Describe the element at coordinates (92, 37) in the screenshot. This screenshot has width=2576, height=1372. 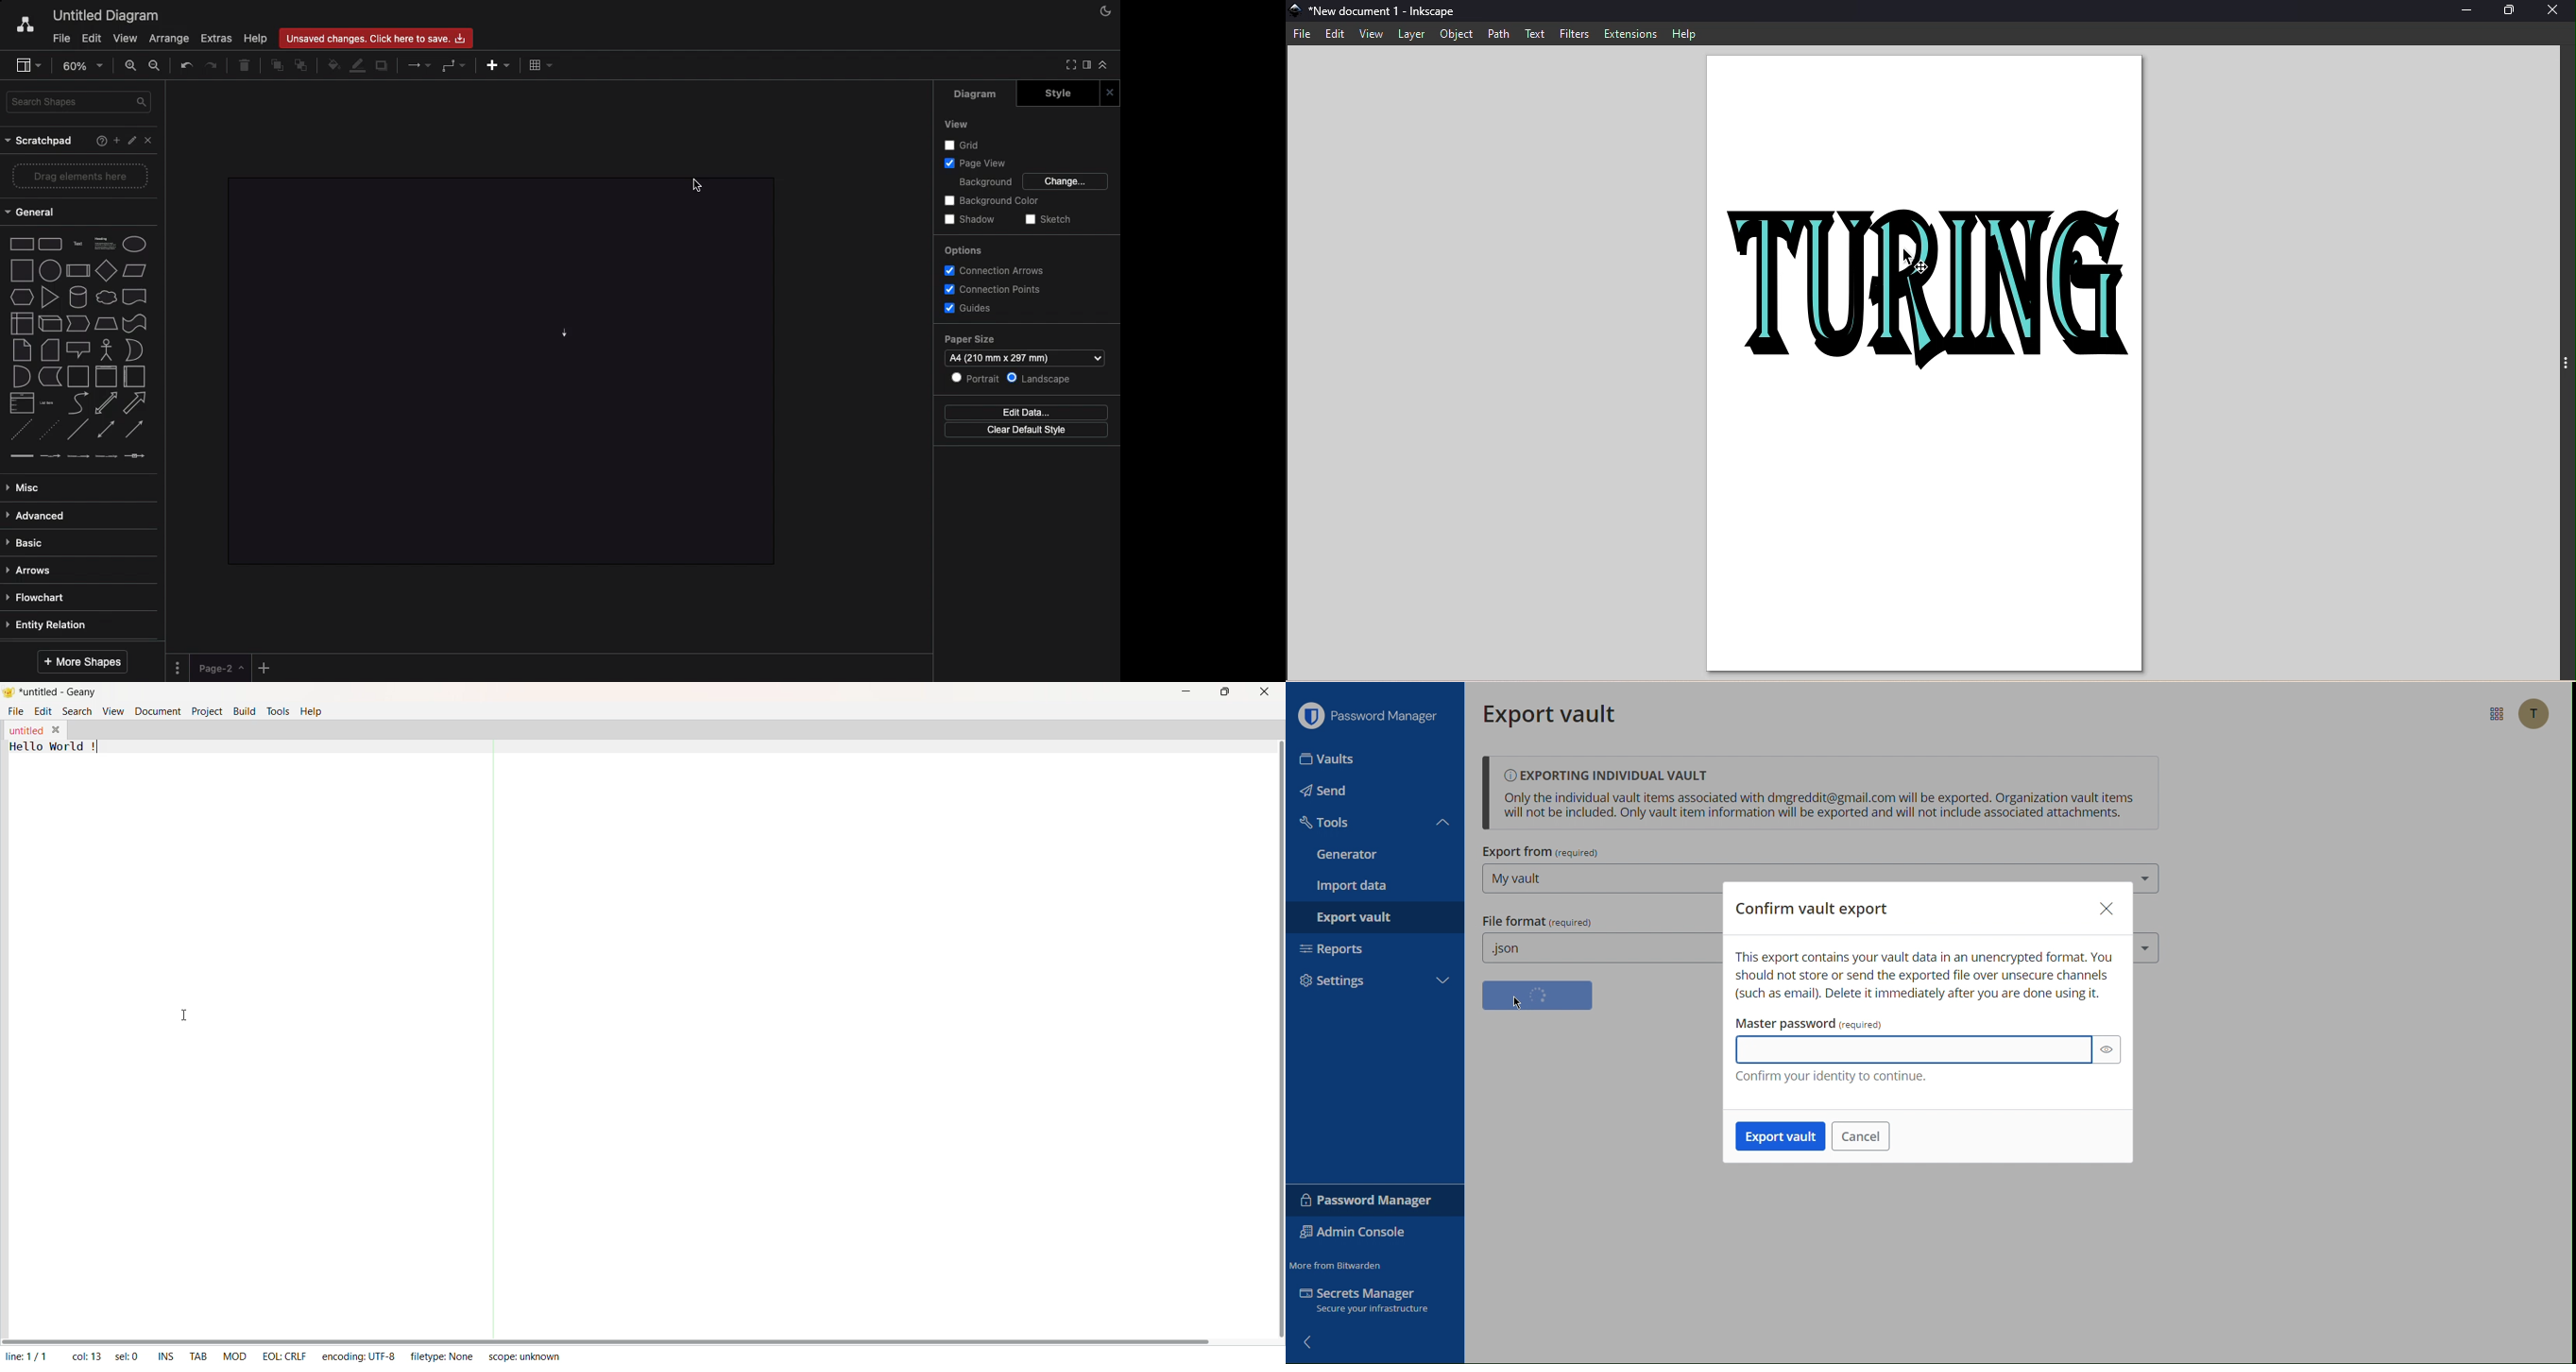
I see `Edit` at that location.